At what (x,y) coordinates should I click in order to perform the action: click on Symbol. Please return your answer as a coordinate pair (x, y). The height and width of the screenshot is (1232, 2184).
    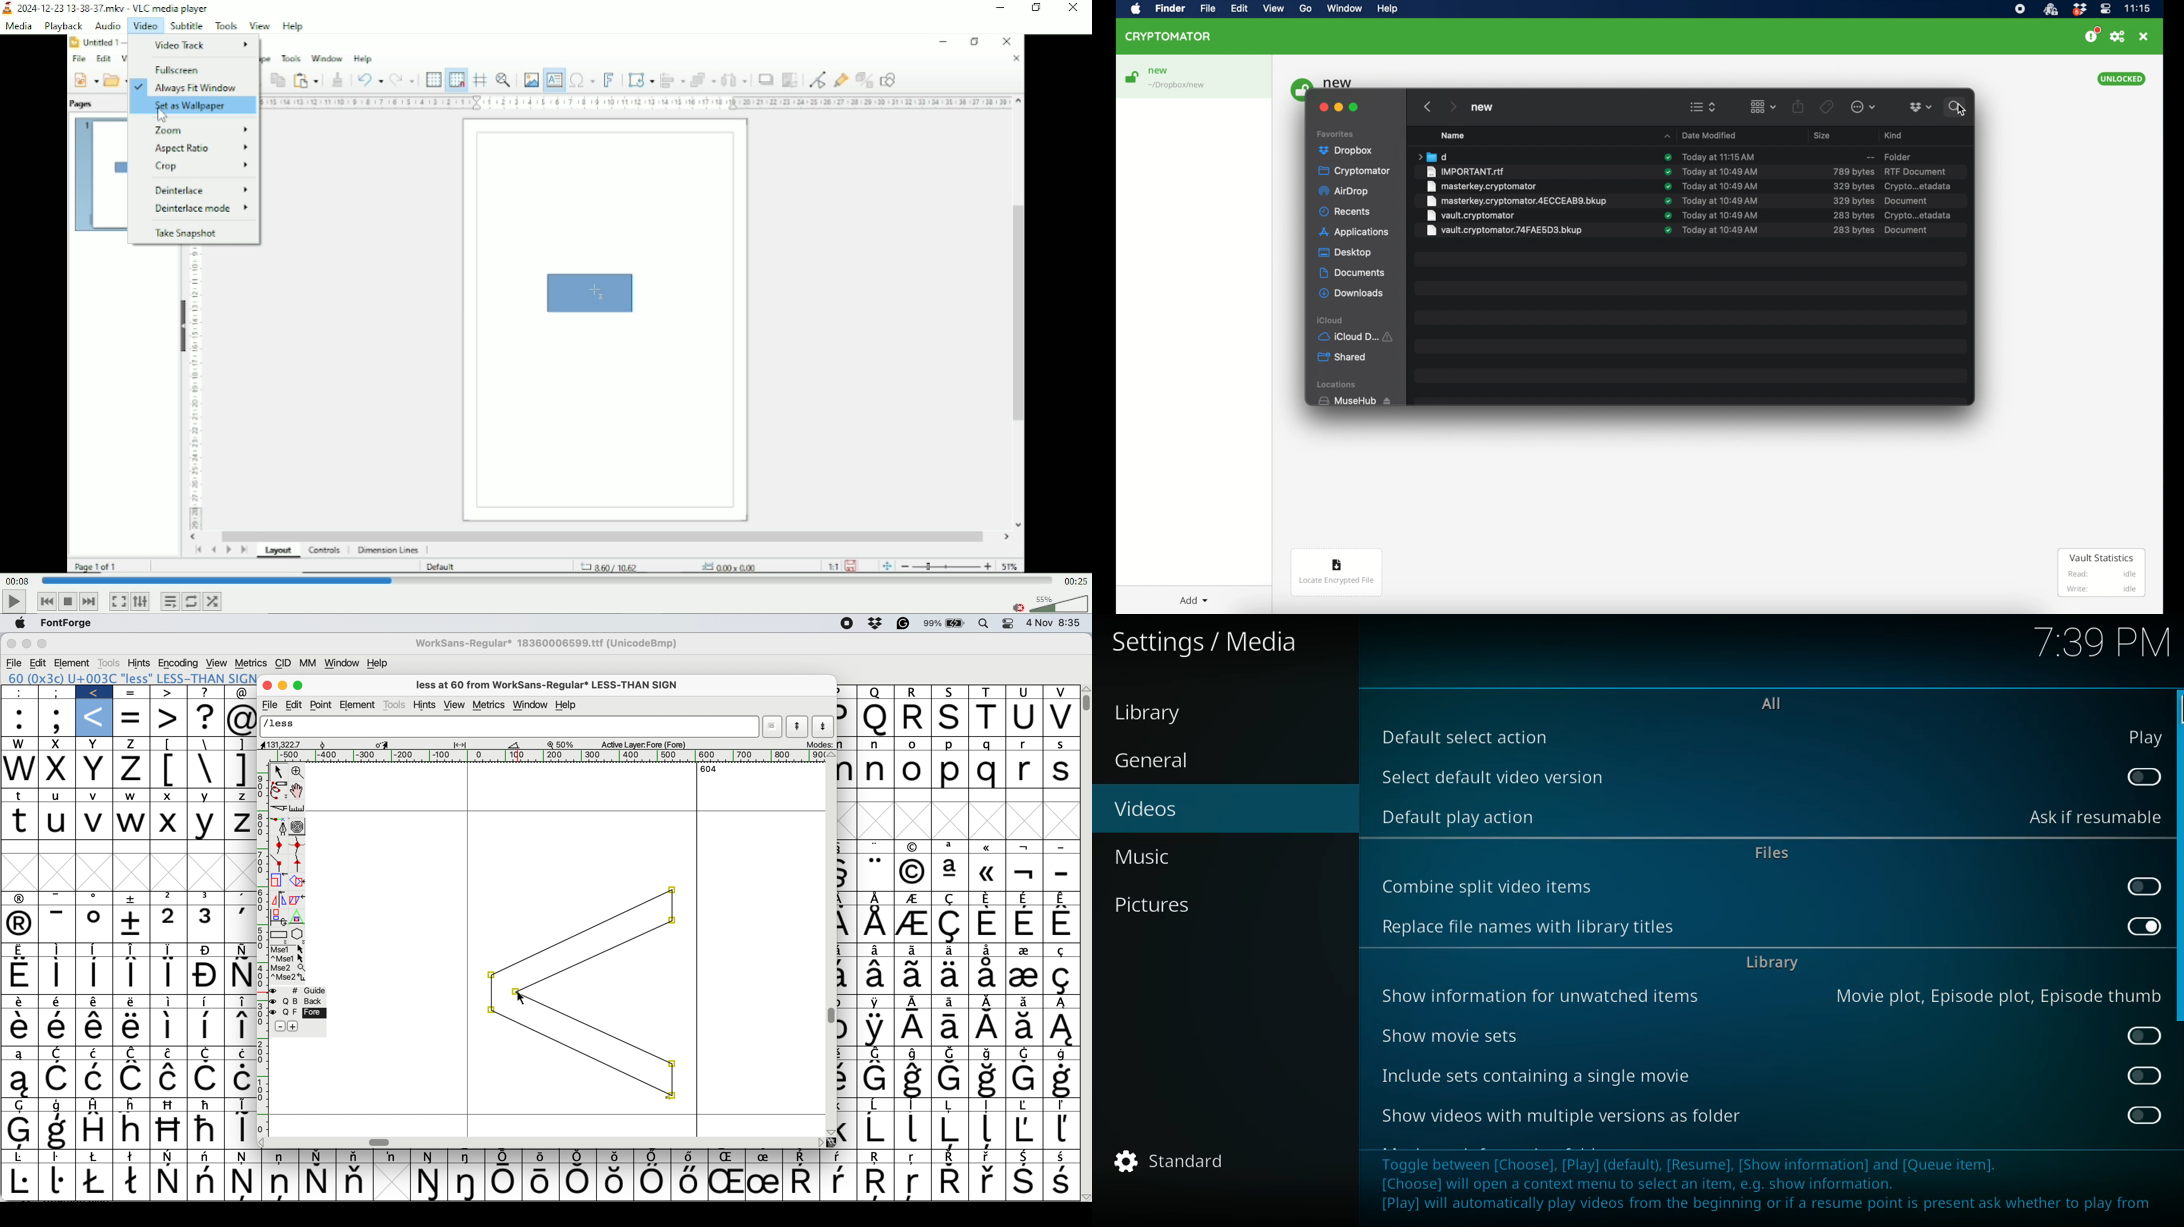
    Looking at the image, I should click on (951, 1054).